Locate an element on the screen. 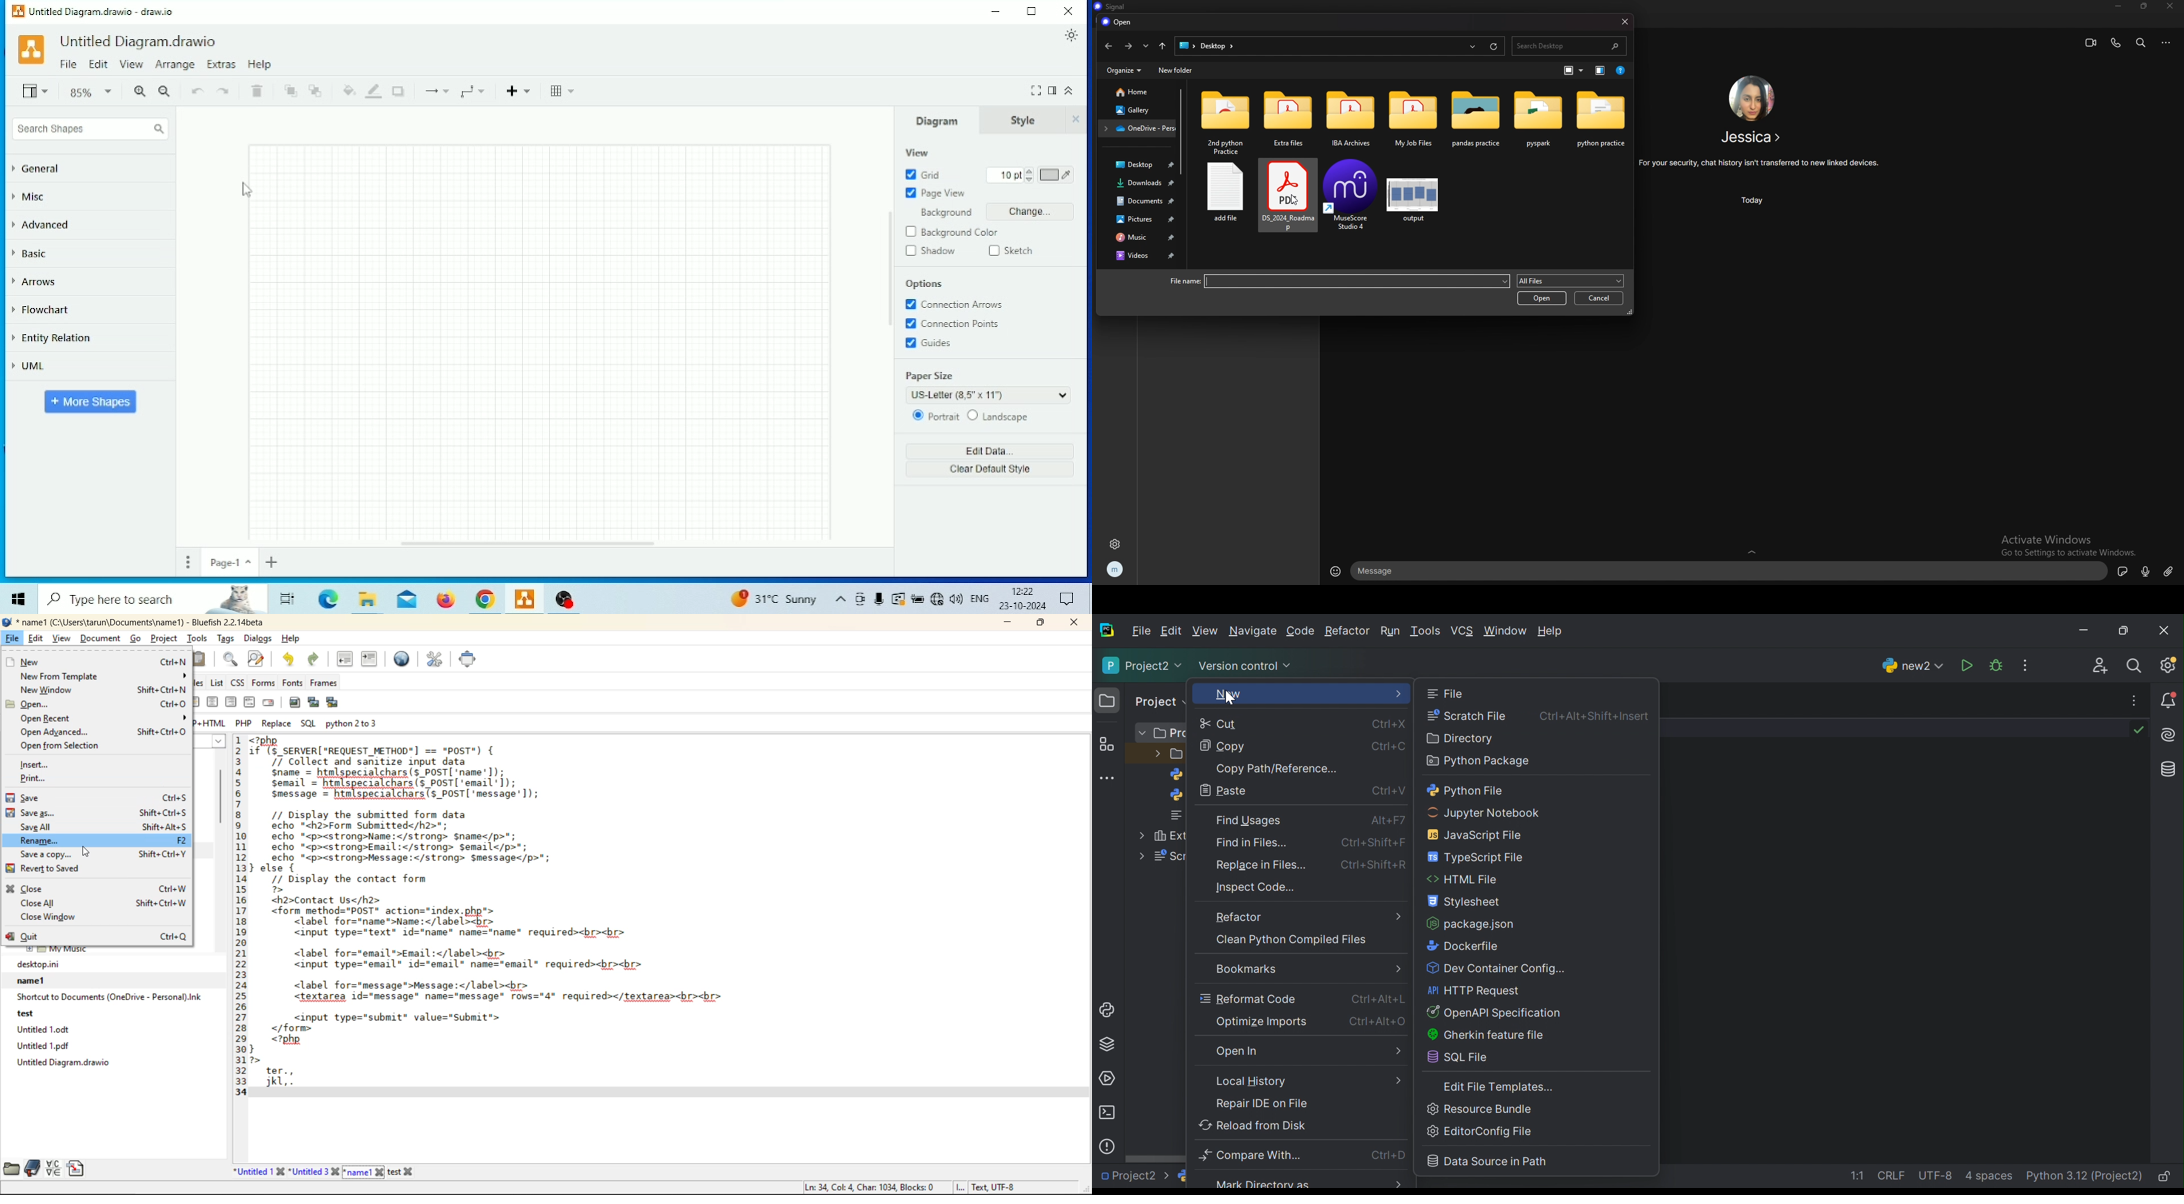  find and replace is located at coordinates (260, 659).